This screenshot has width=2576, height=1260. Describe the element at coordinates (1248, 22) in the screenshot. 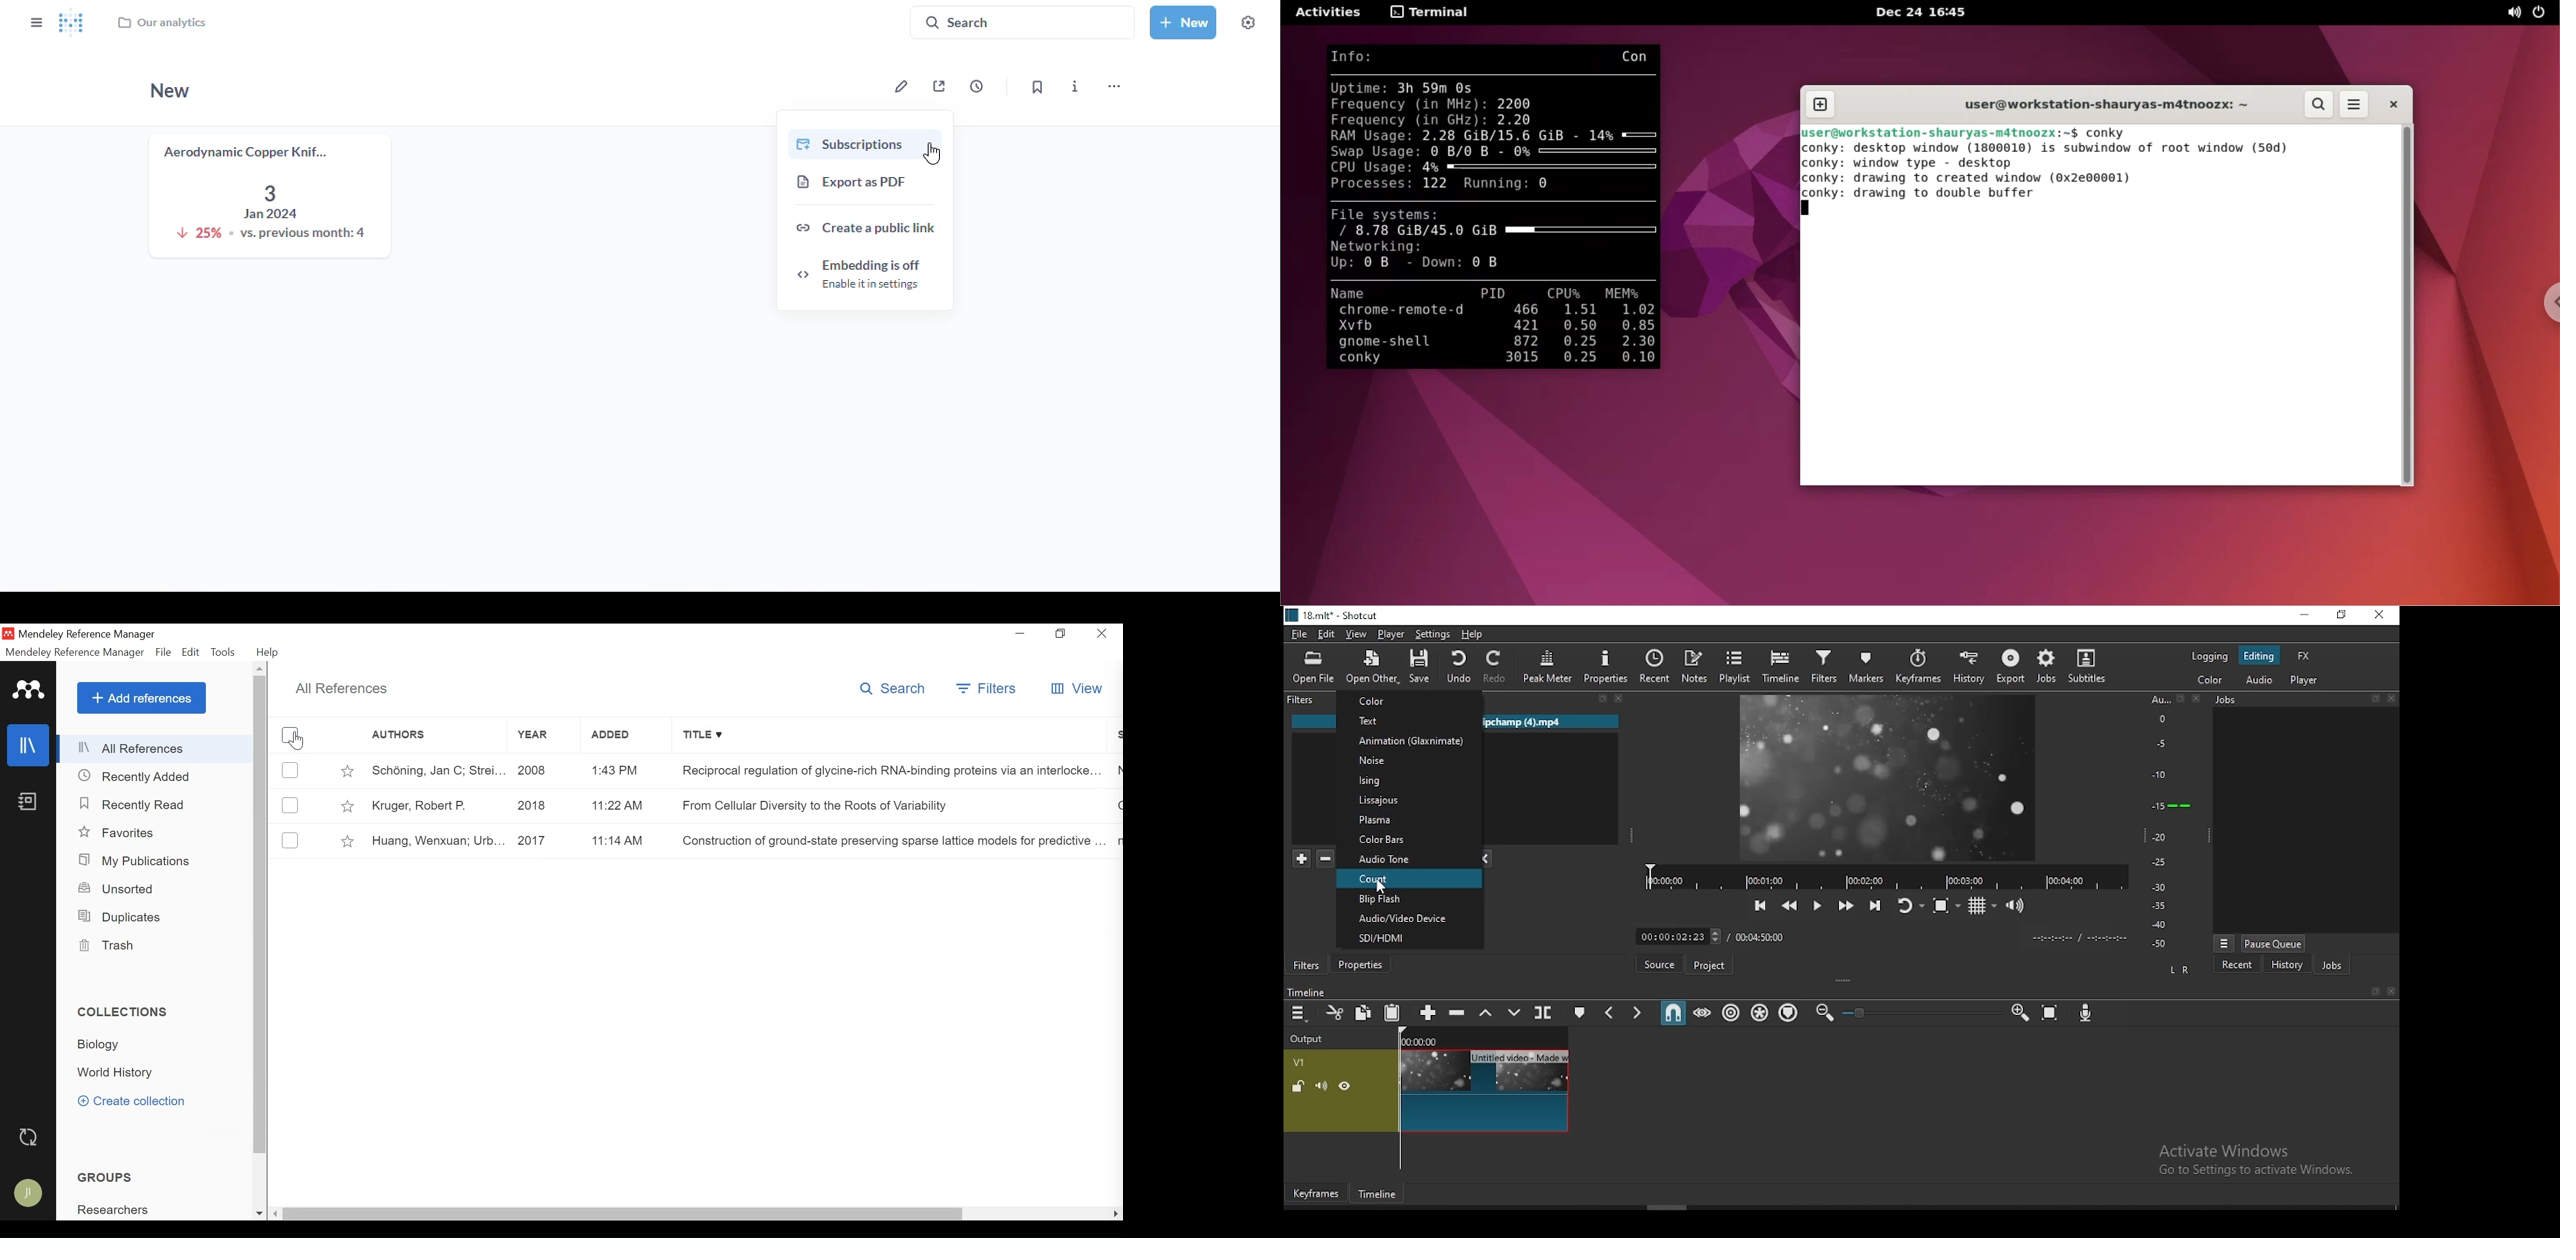

I see `settings` at that location.